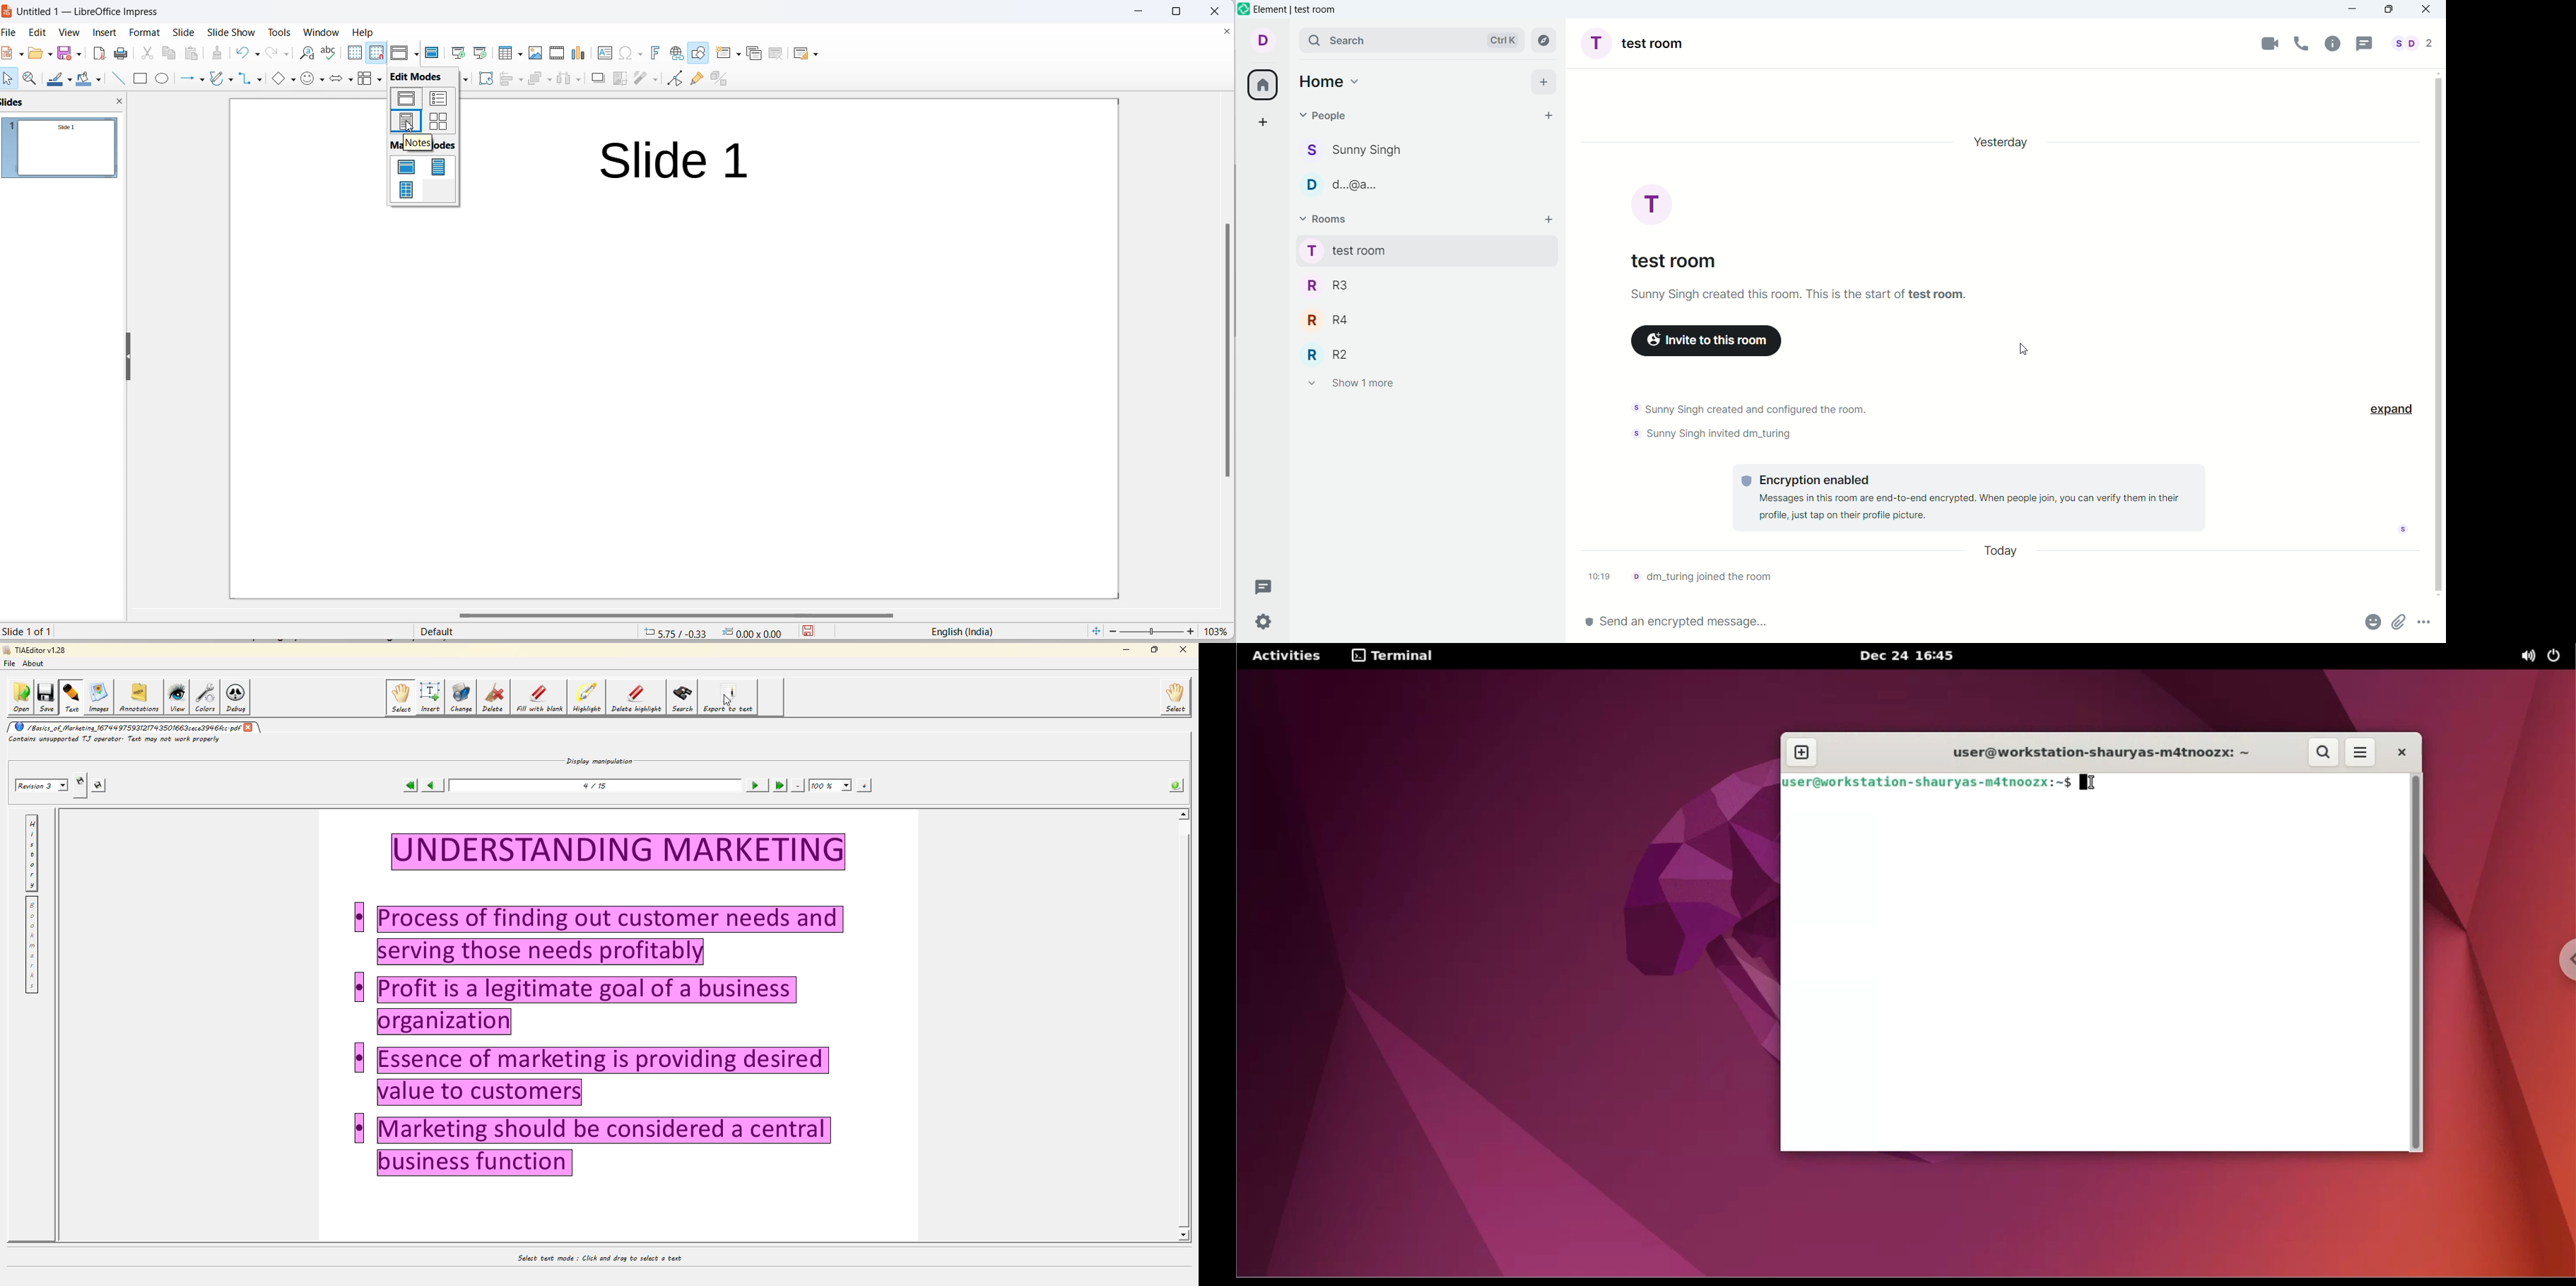 Image resolution: width=2576 pixels, height=1288 pixels. Describe the element at coordinates (122, 55) in the screenshot. I see `print` at that location.